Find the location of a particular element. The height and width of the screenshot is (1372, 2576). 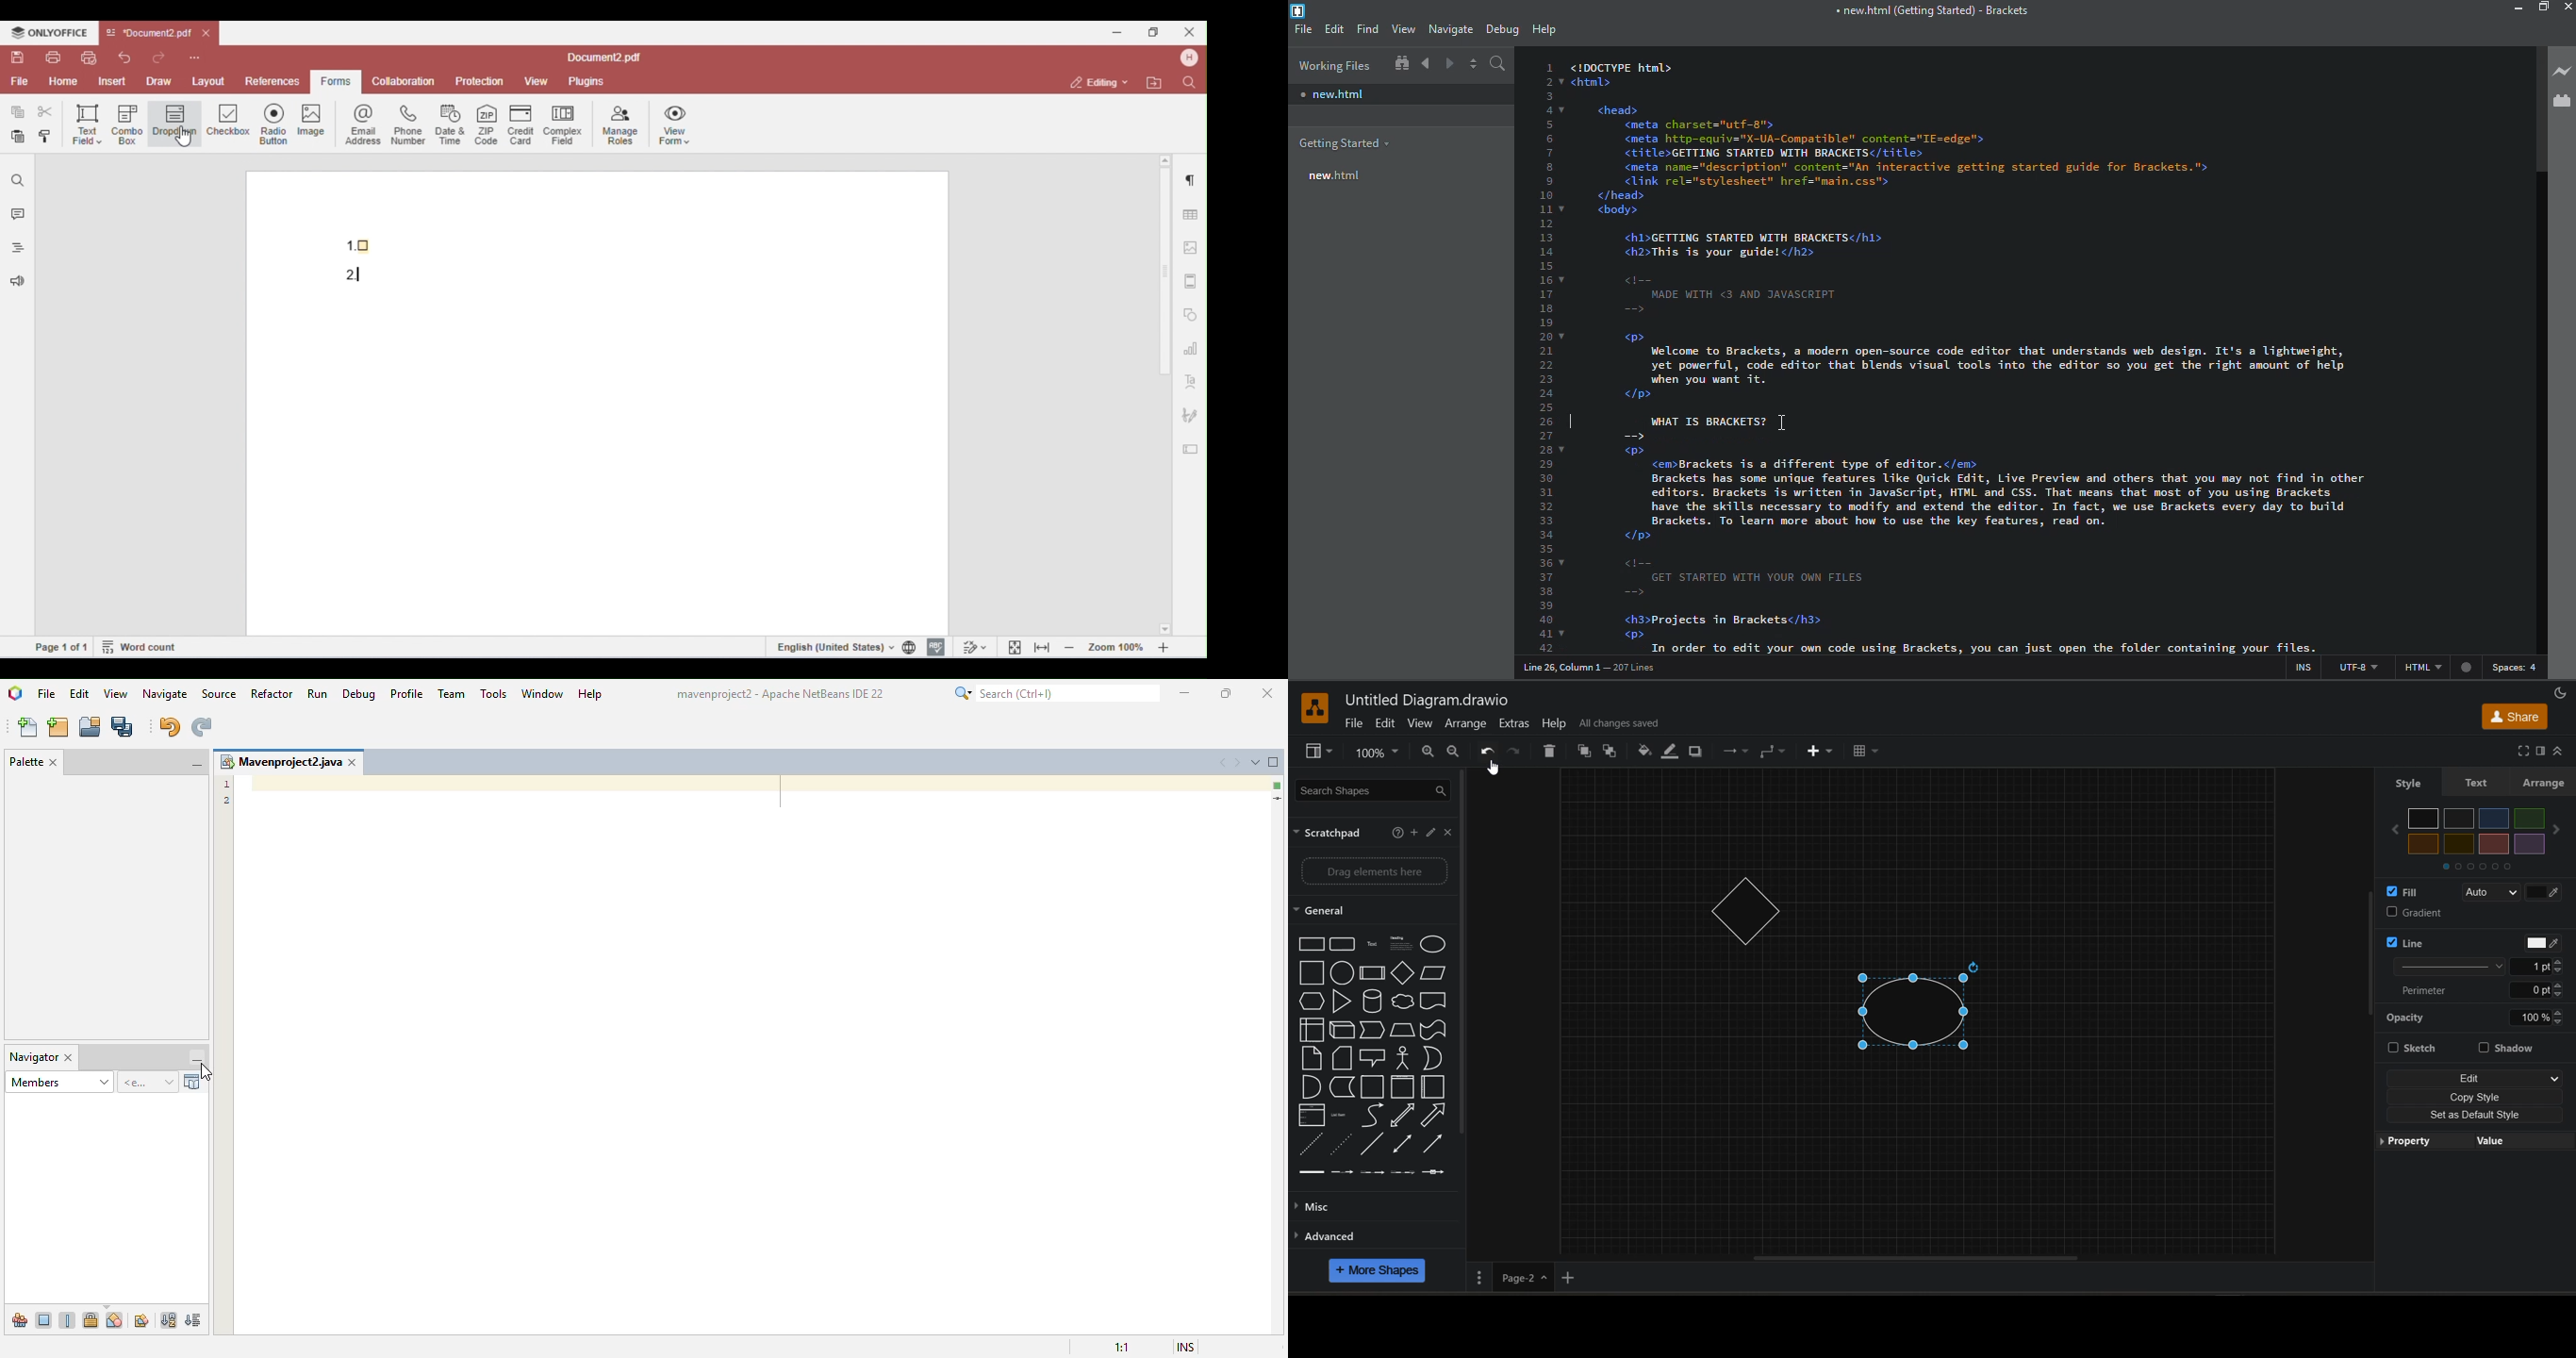

extras is located at coordinates (1515, 725).